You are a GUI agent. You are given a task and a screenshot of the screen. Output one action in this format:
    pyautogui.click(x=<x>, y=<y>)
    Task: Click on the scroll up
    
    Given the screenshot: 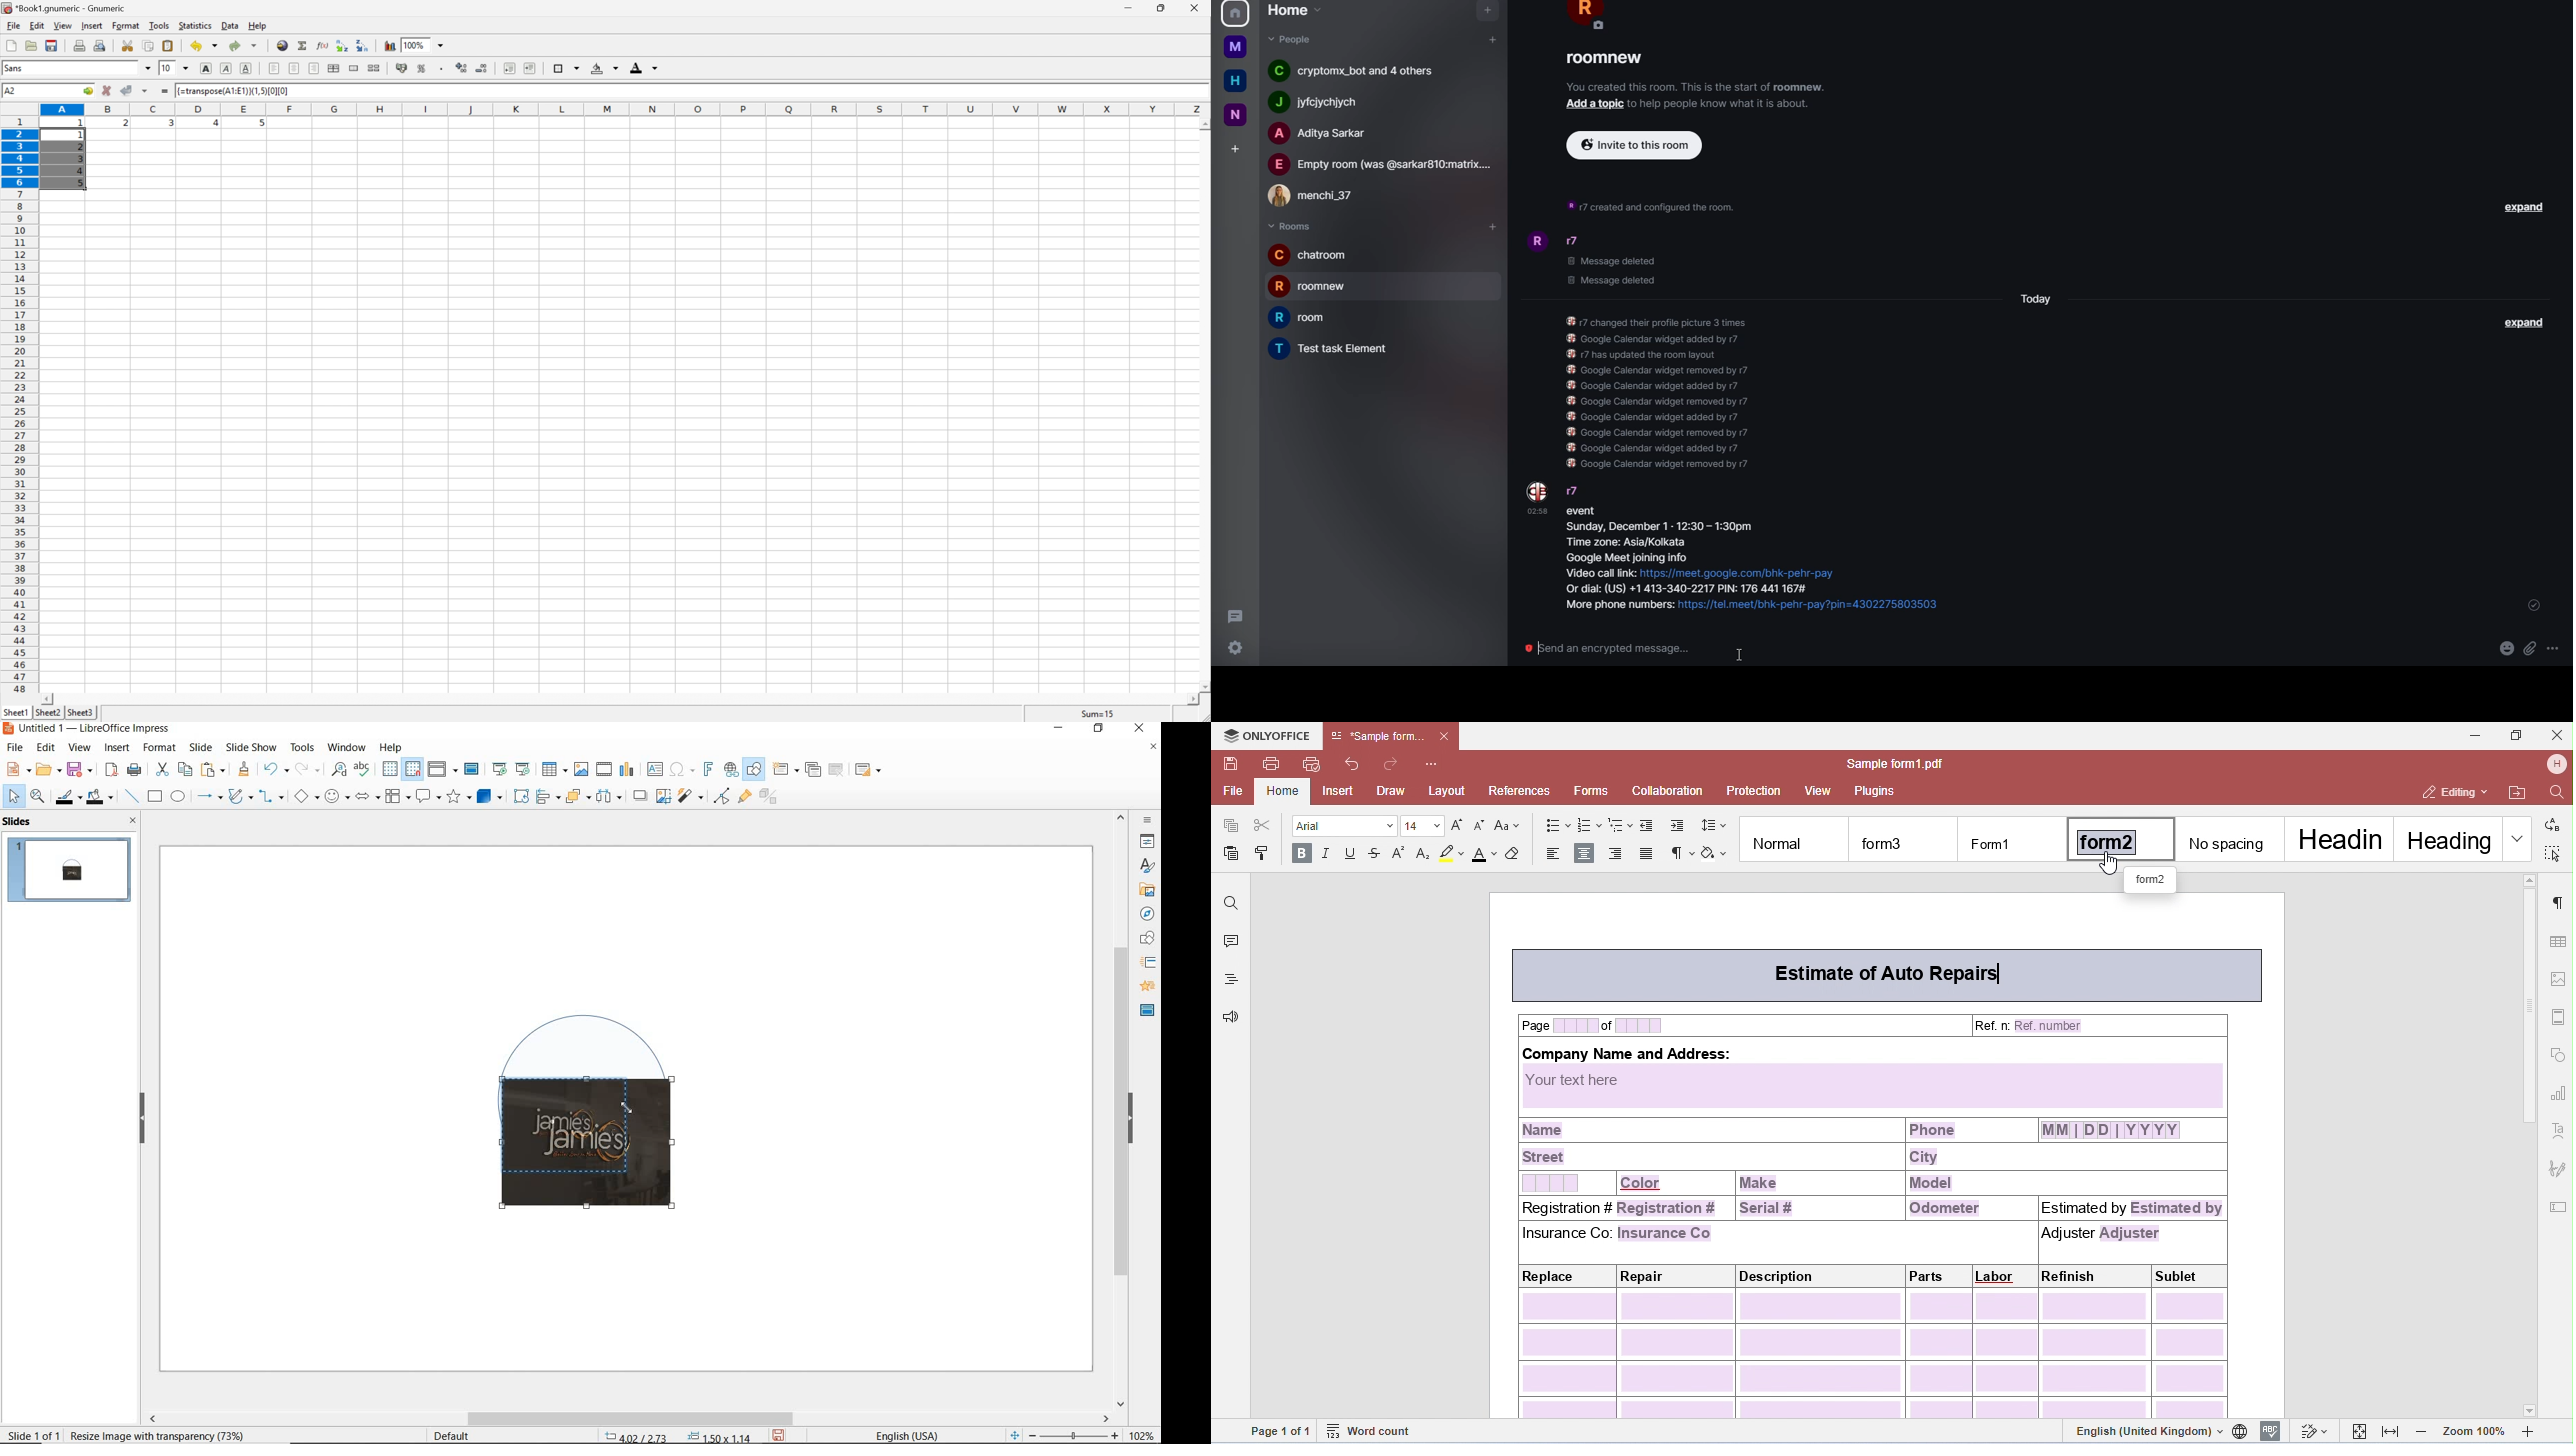 What is the action you would take?
    pyautogui.click(x=1204, y=125)
    